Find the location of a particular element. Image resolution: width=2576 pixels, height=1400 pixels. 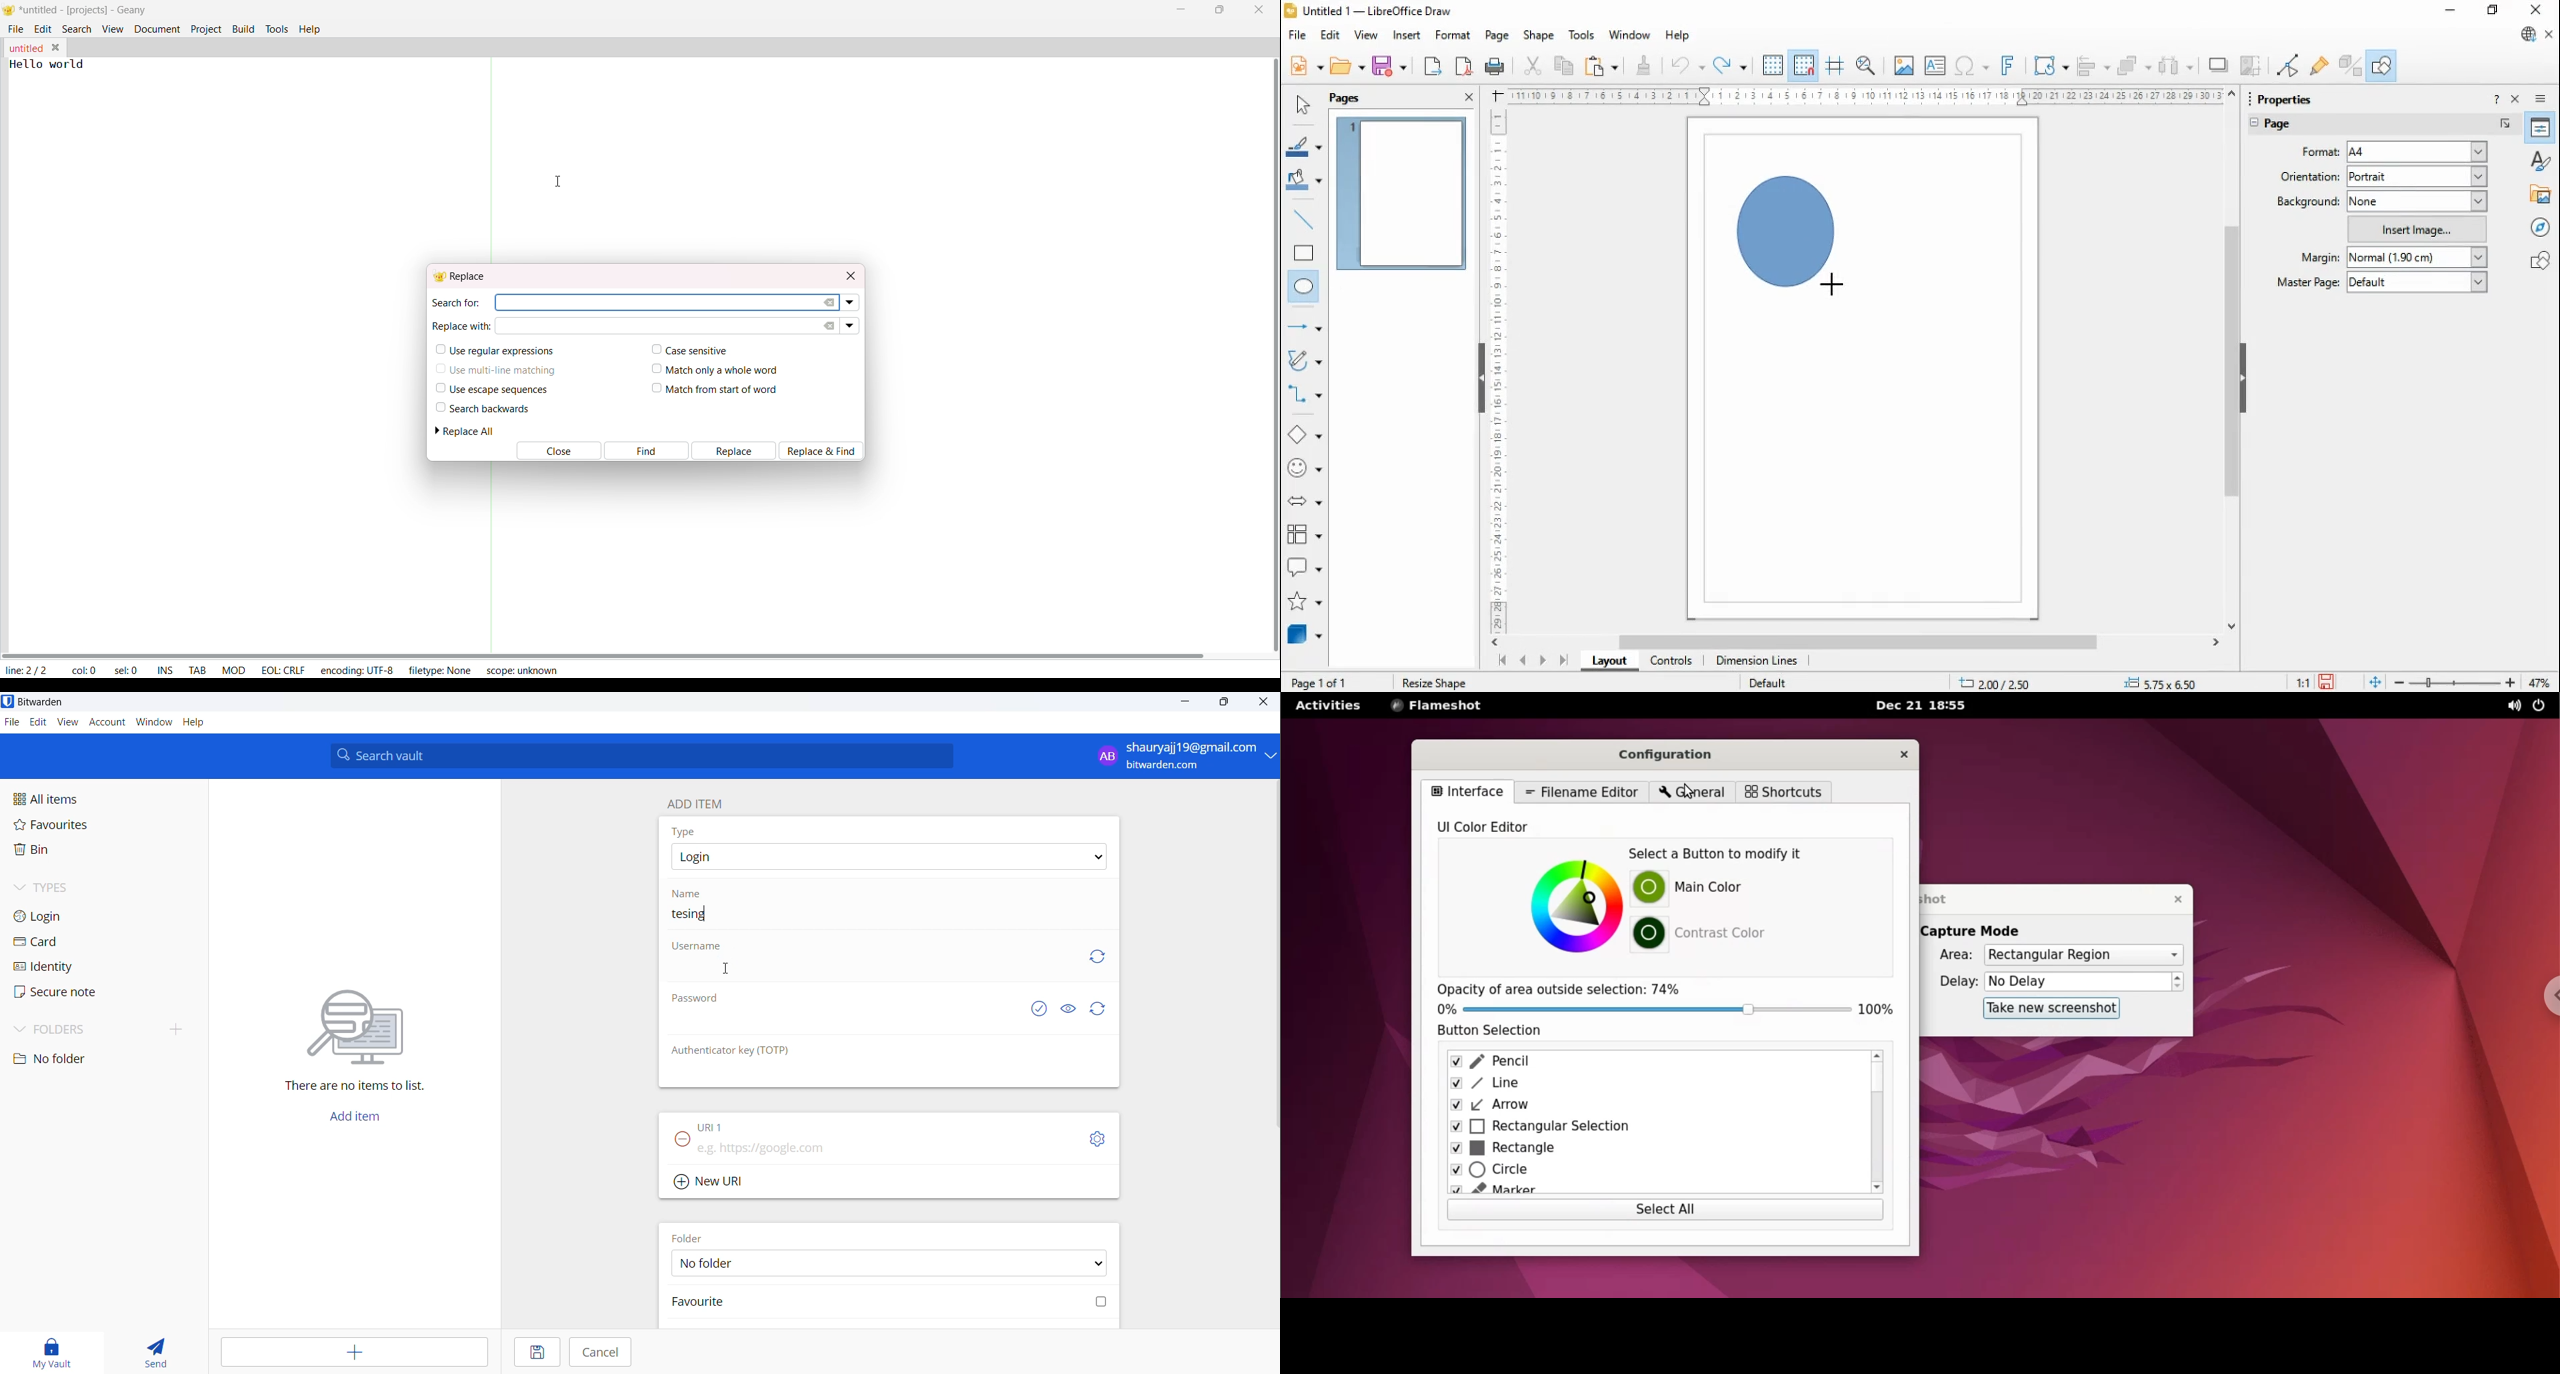

send is located at coordinates (149, 1349).